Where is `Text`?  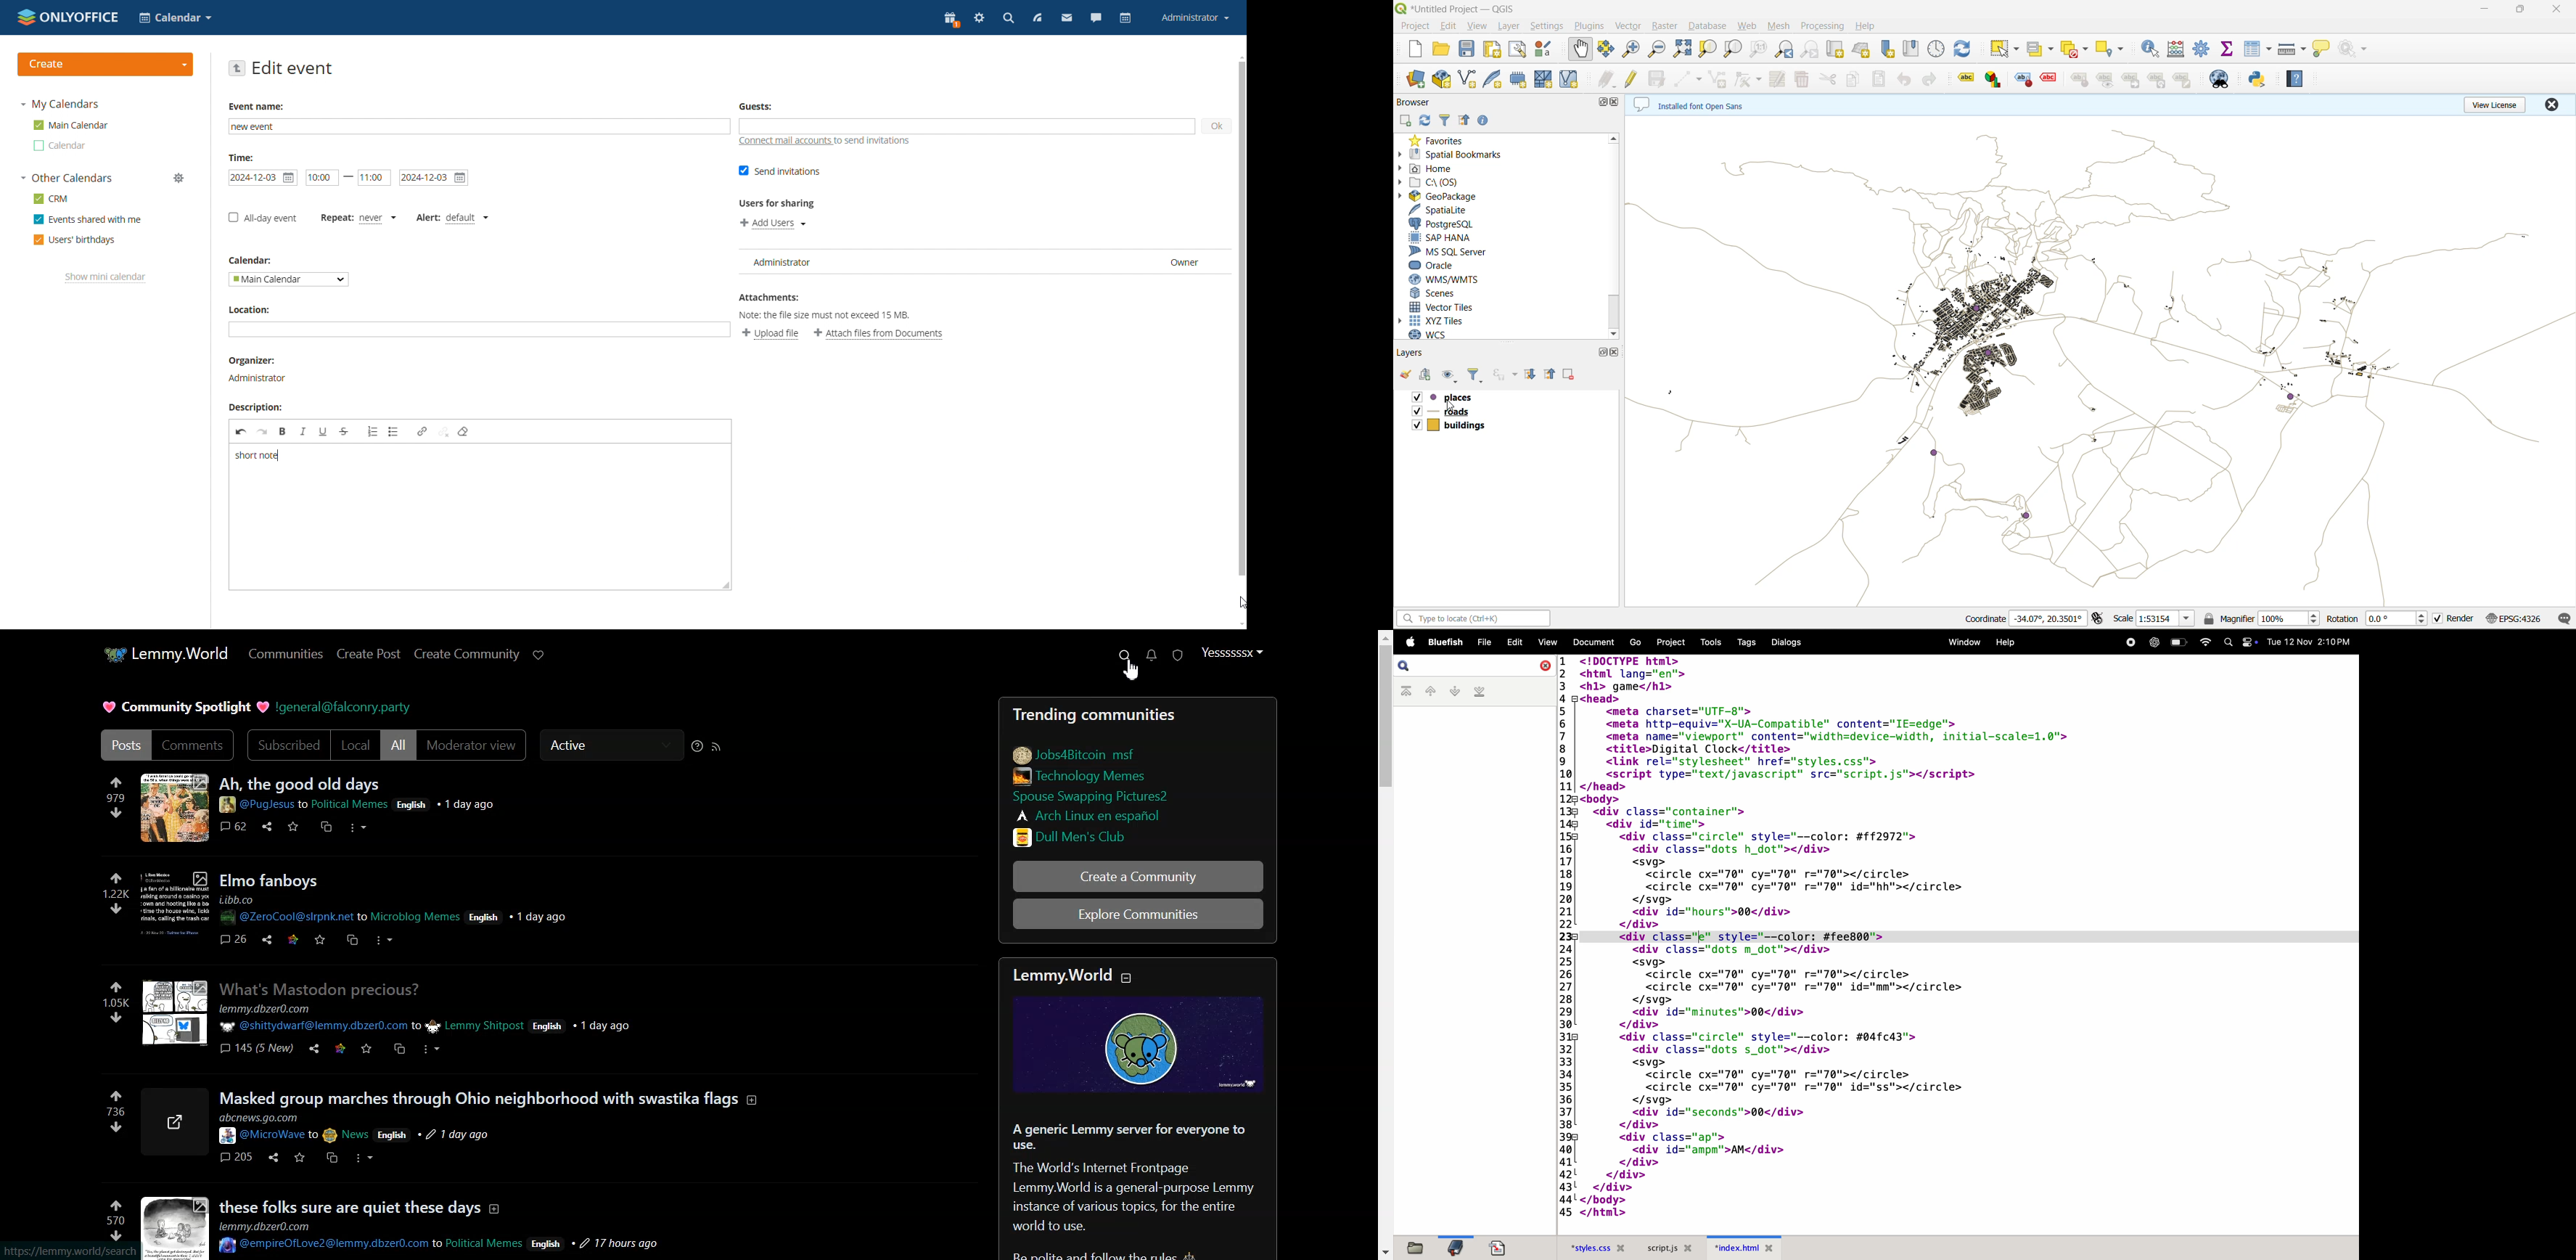 Text is located at coordinates (1136, 1190).